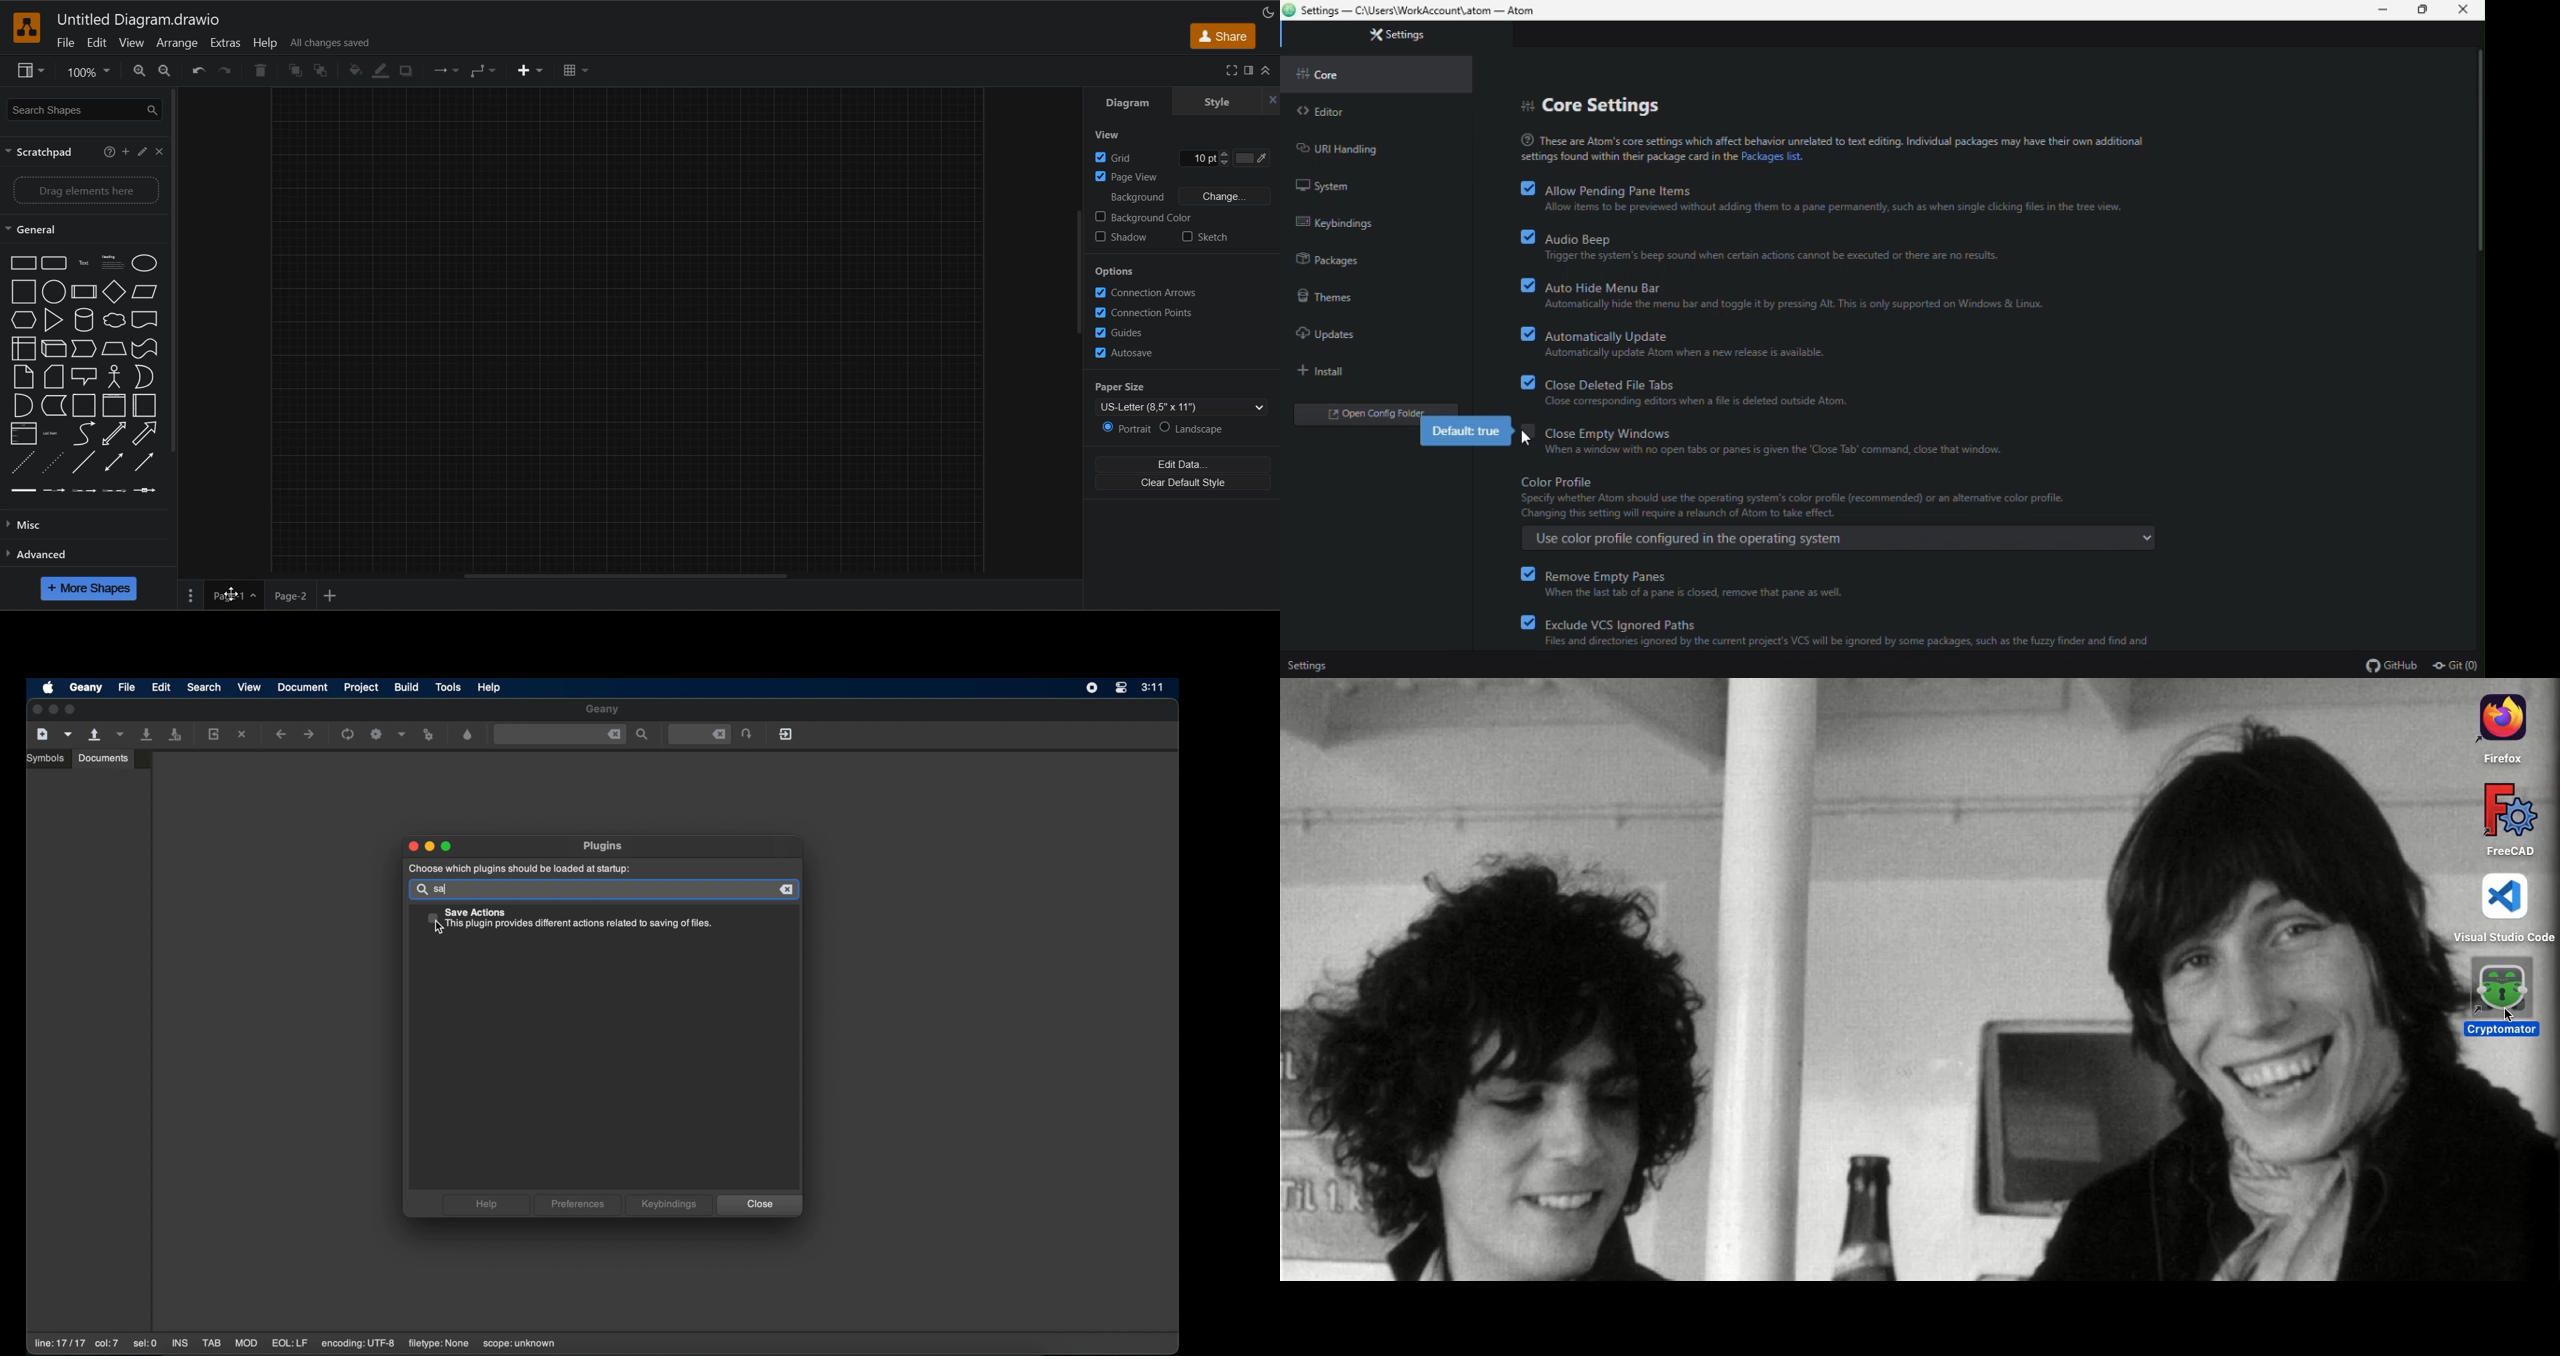  What do you see at coordinates (294, 70) in the screenshot?
I see `to front` at bounding box center [294, 70].